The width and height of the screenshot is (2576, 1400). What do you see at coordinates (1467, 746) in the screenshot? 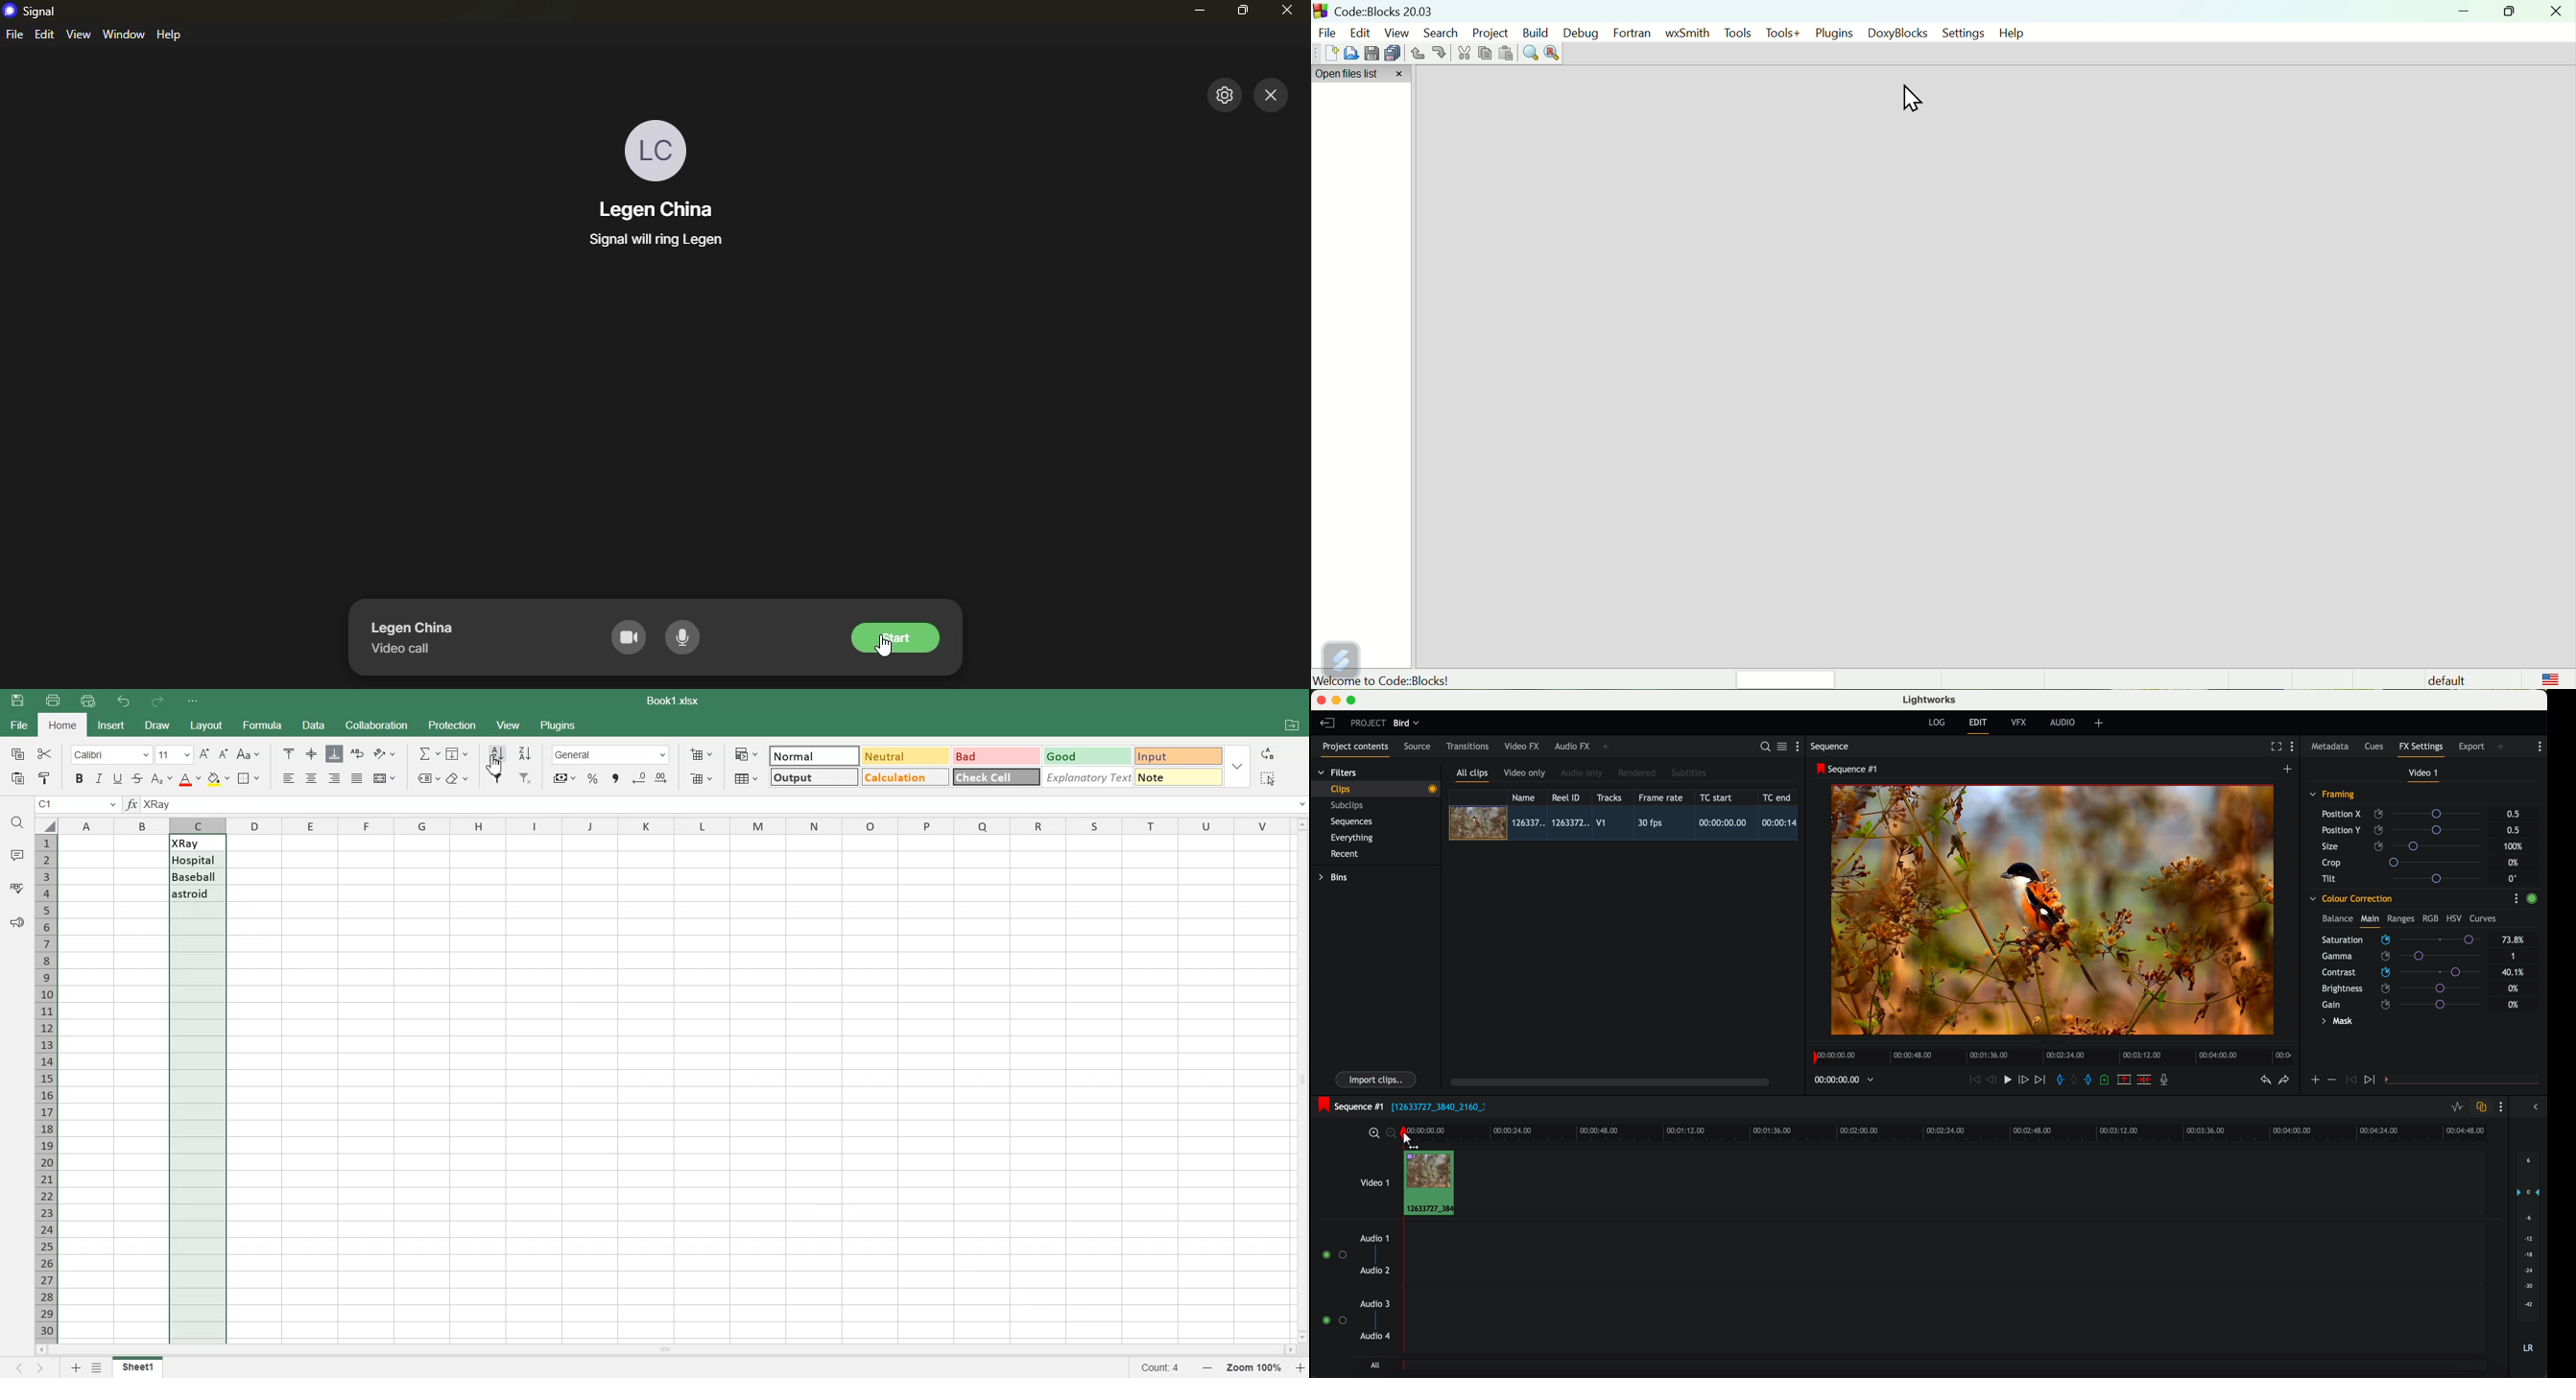
I see `transitions` at bounding box center [1467, 746].